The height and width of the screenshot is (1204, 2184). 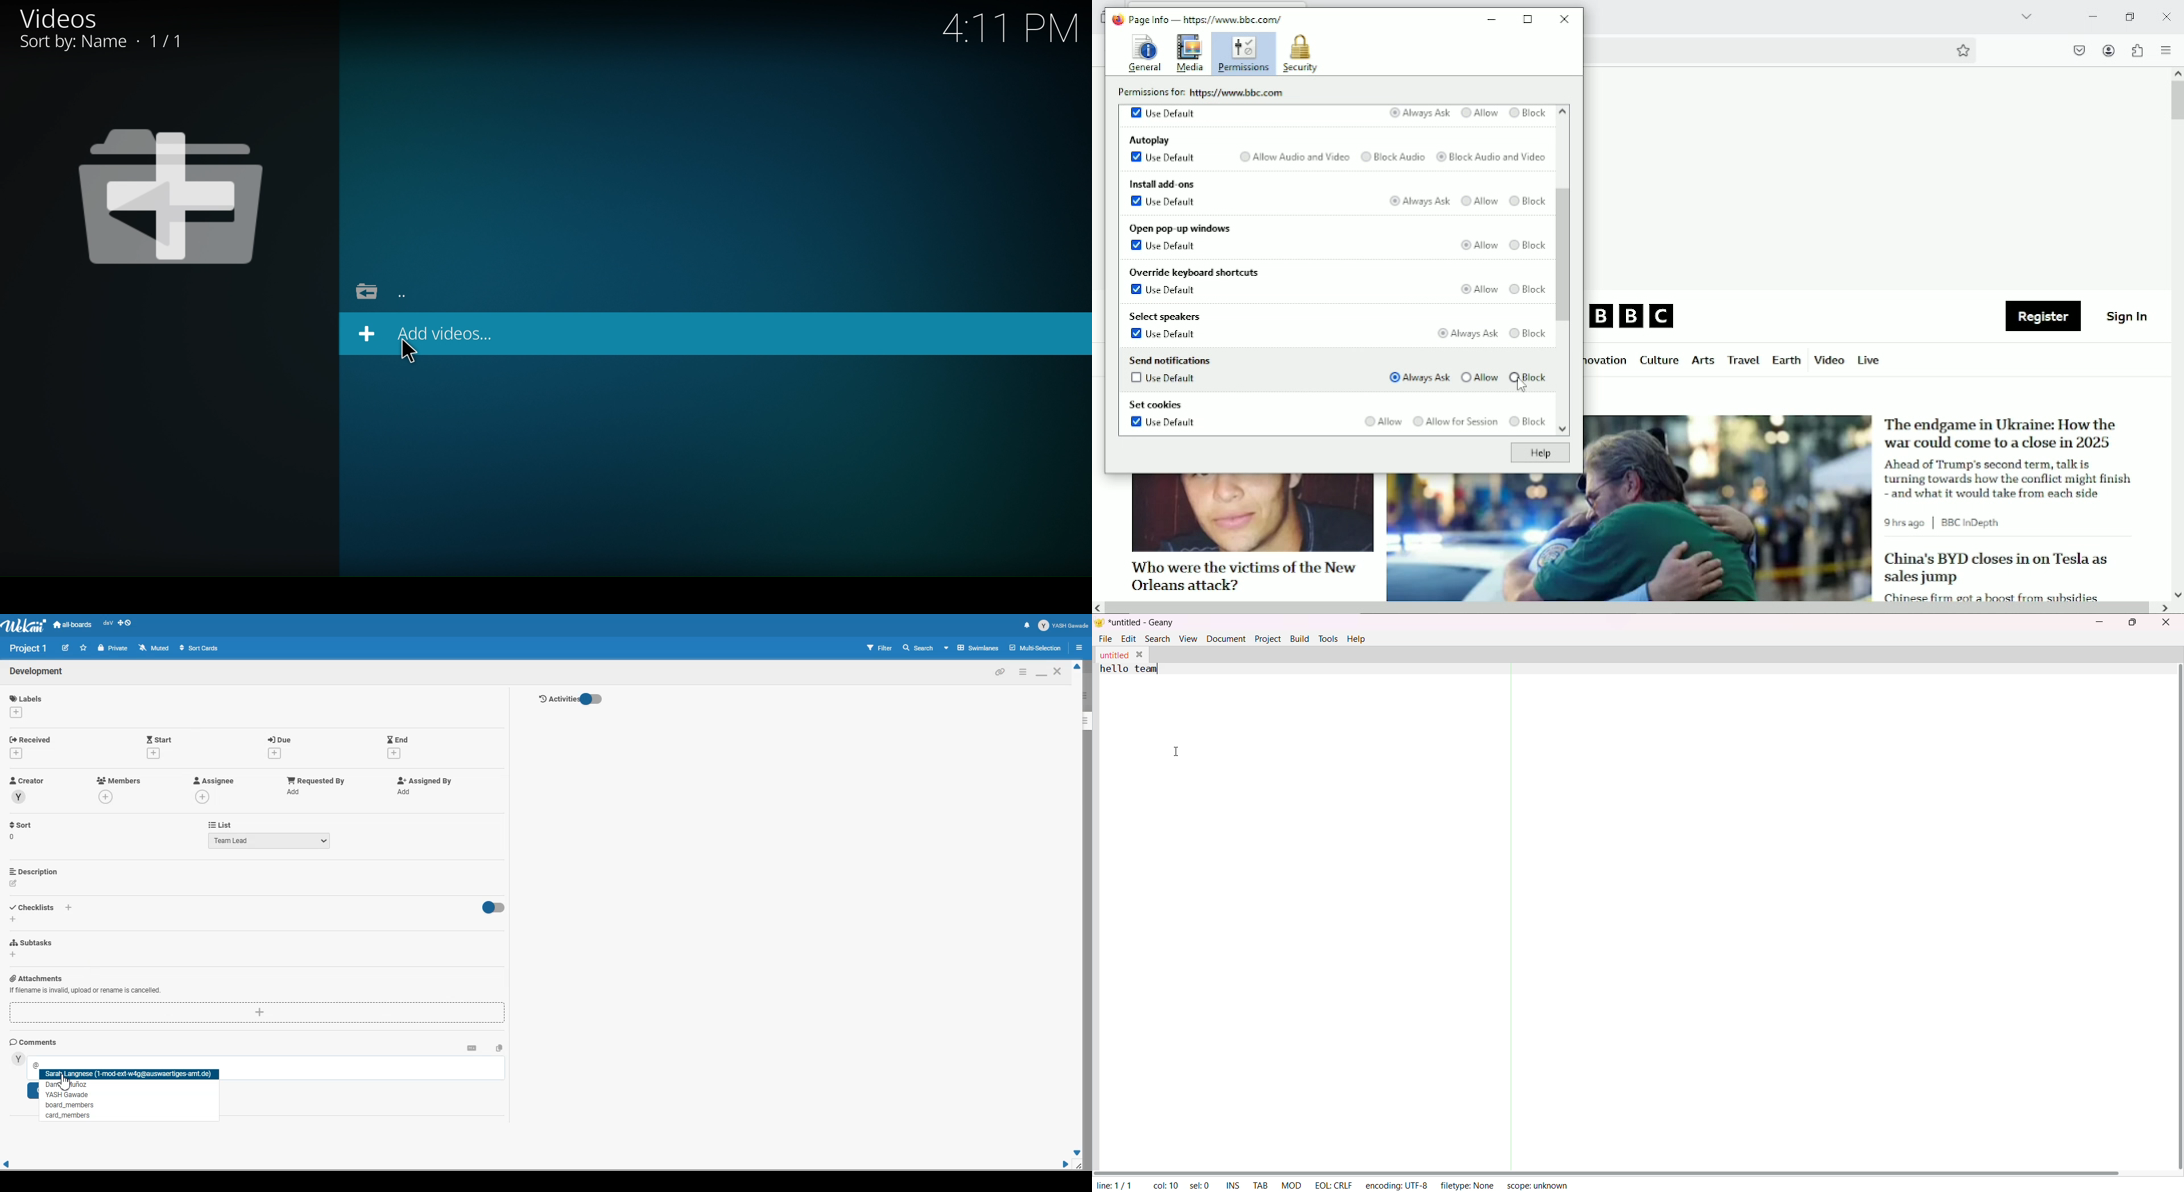 I want to click on Comments, so click(x=34, y=1042).